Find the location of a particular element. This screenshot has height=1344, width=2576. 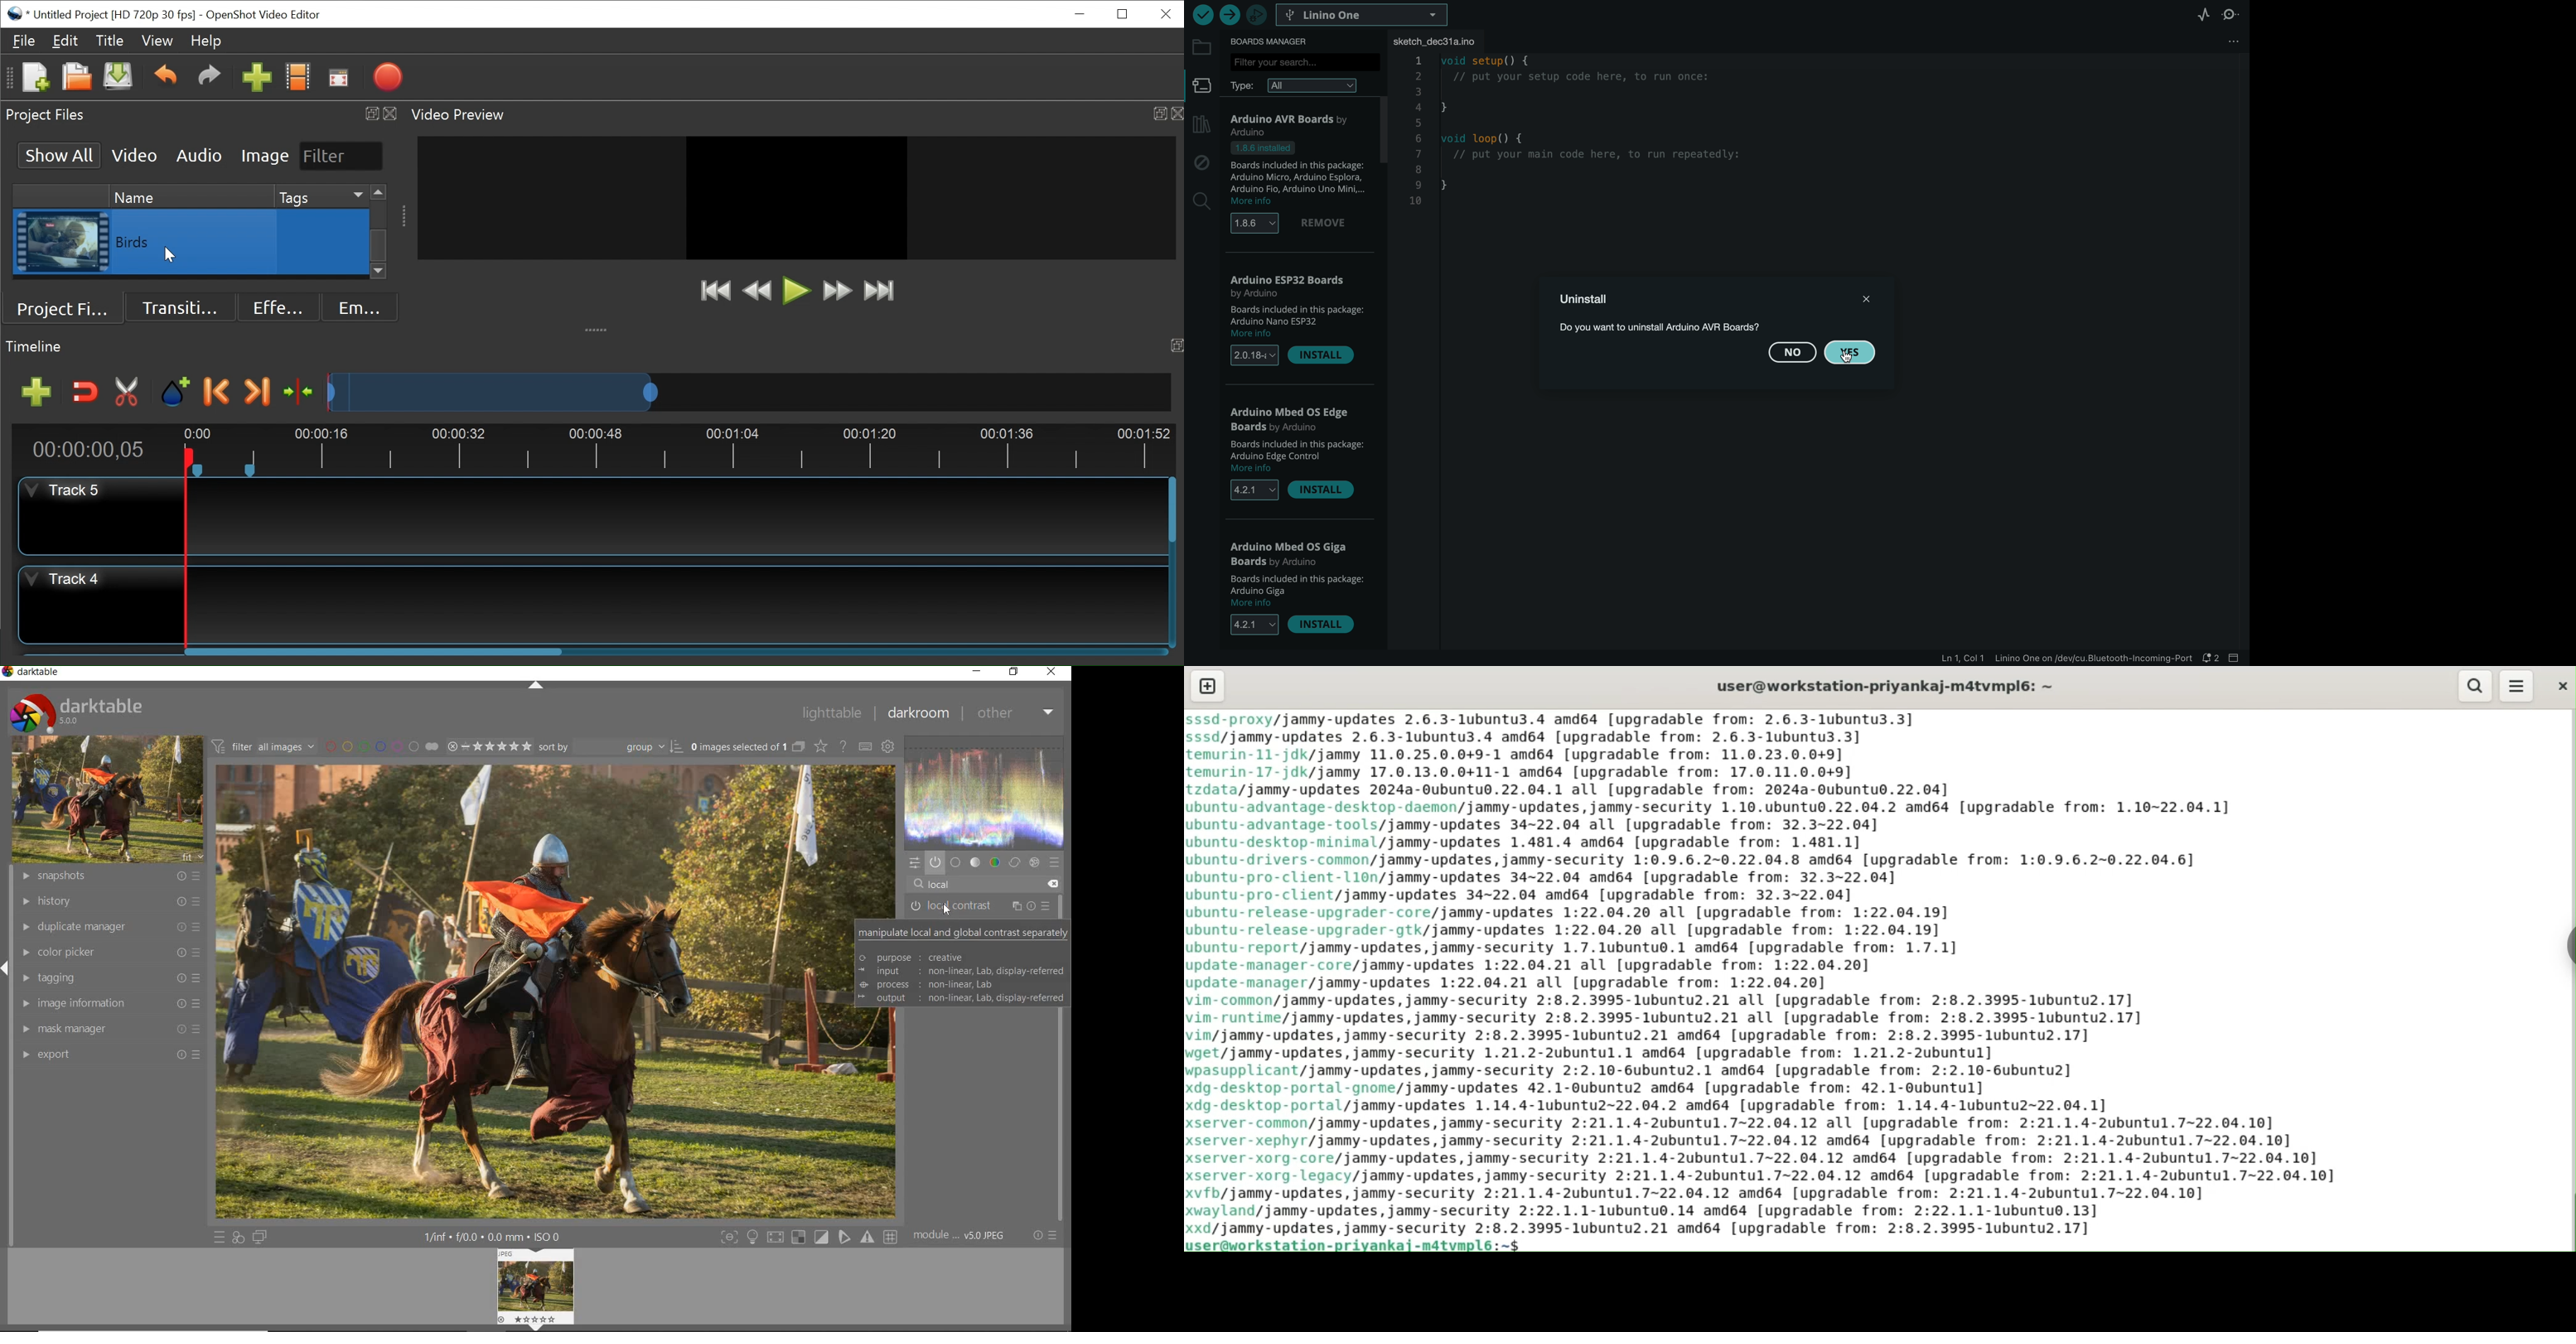

Play is located at coordinates (796, 290).